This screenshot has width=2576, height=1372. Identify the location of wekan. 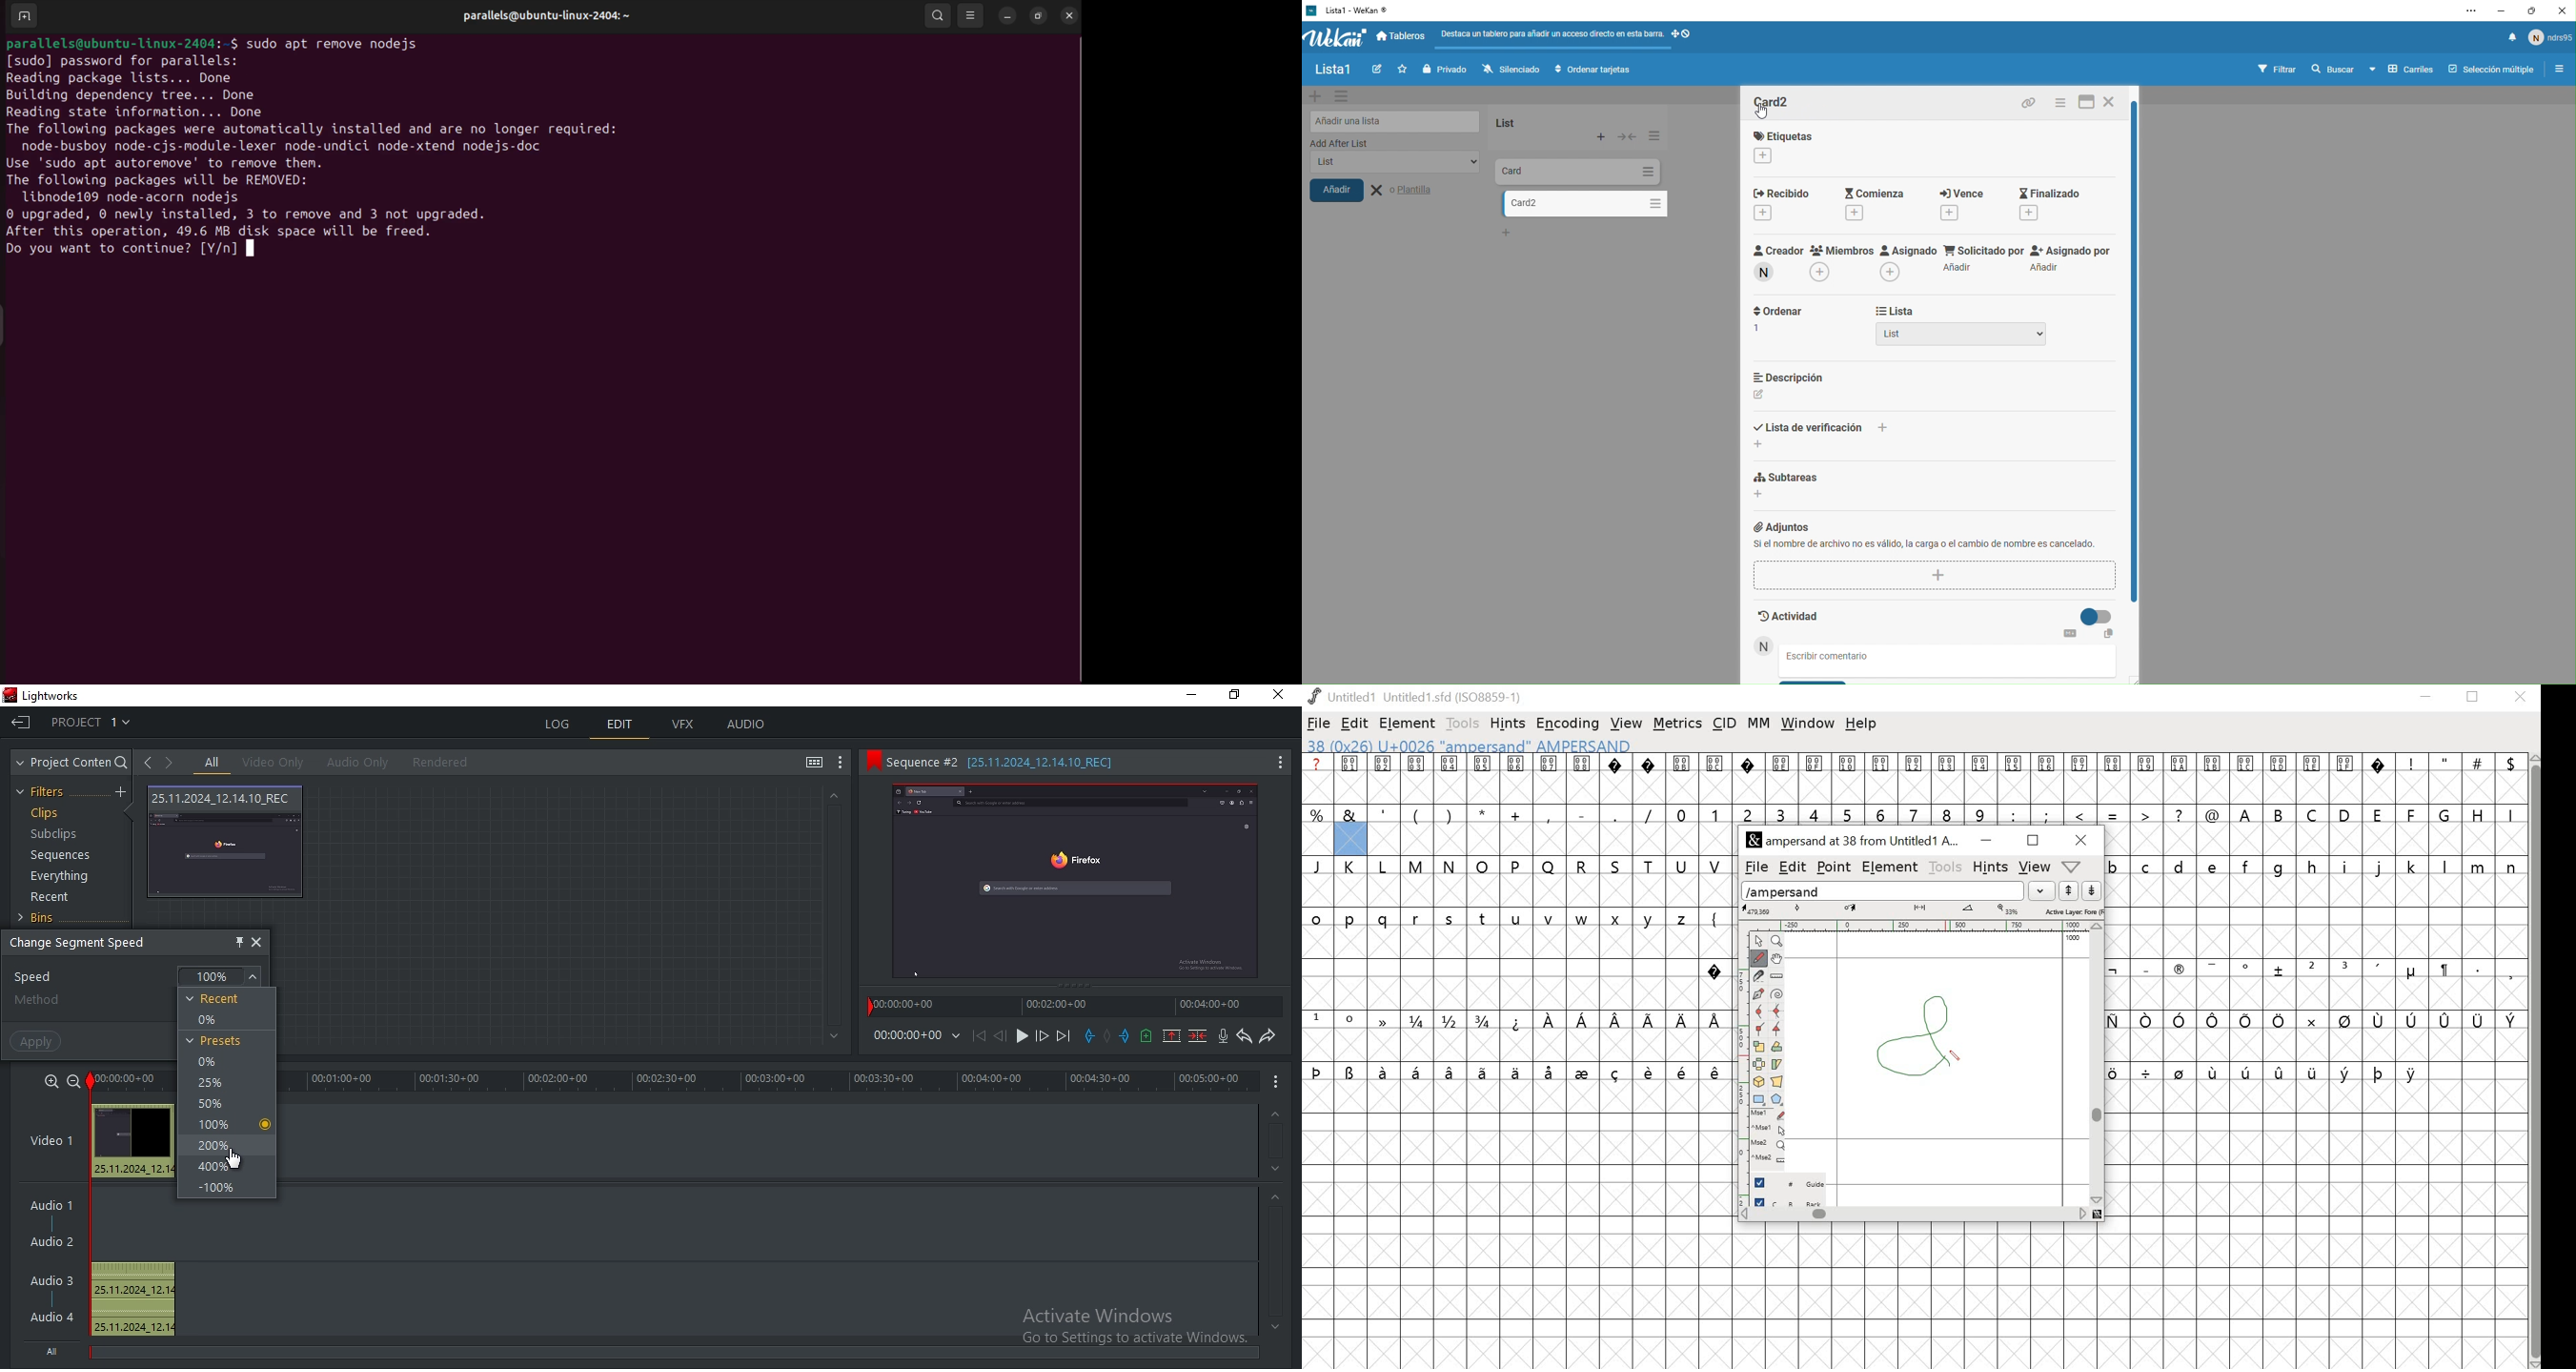
(1336, 39).